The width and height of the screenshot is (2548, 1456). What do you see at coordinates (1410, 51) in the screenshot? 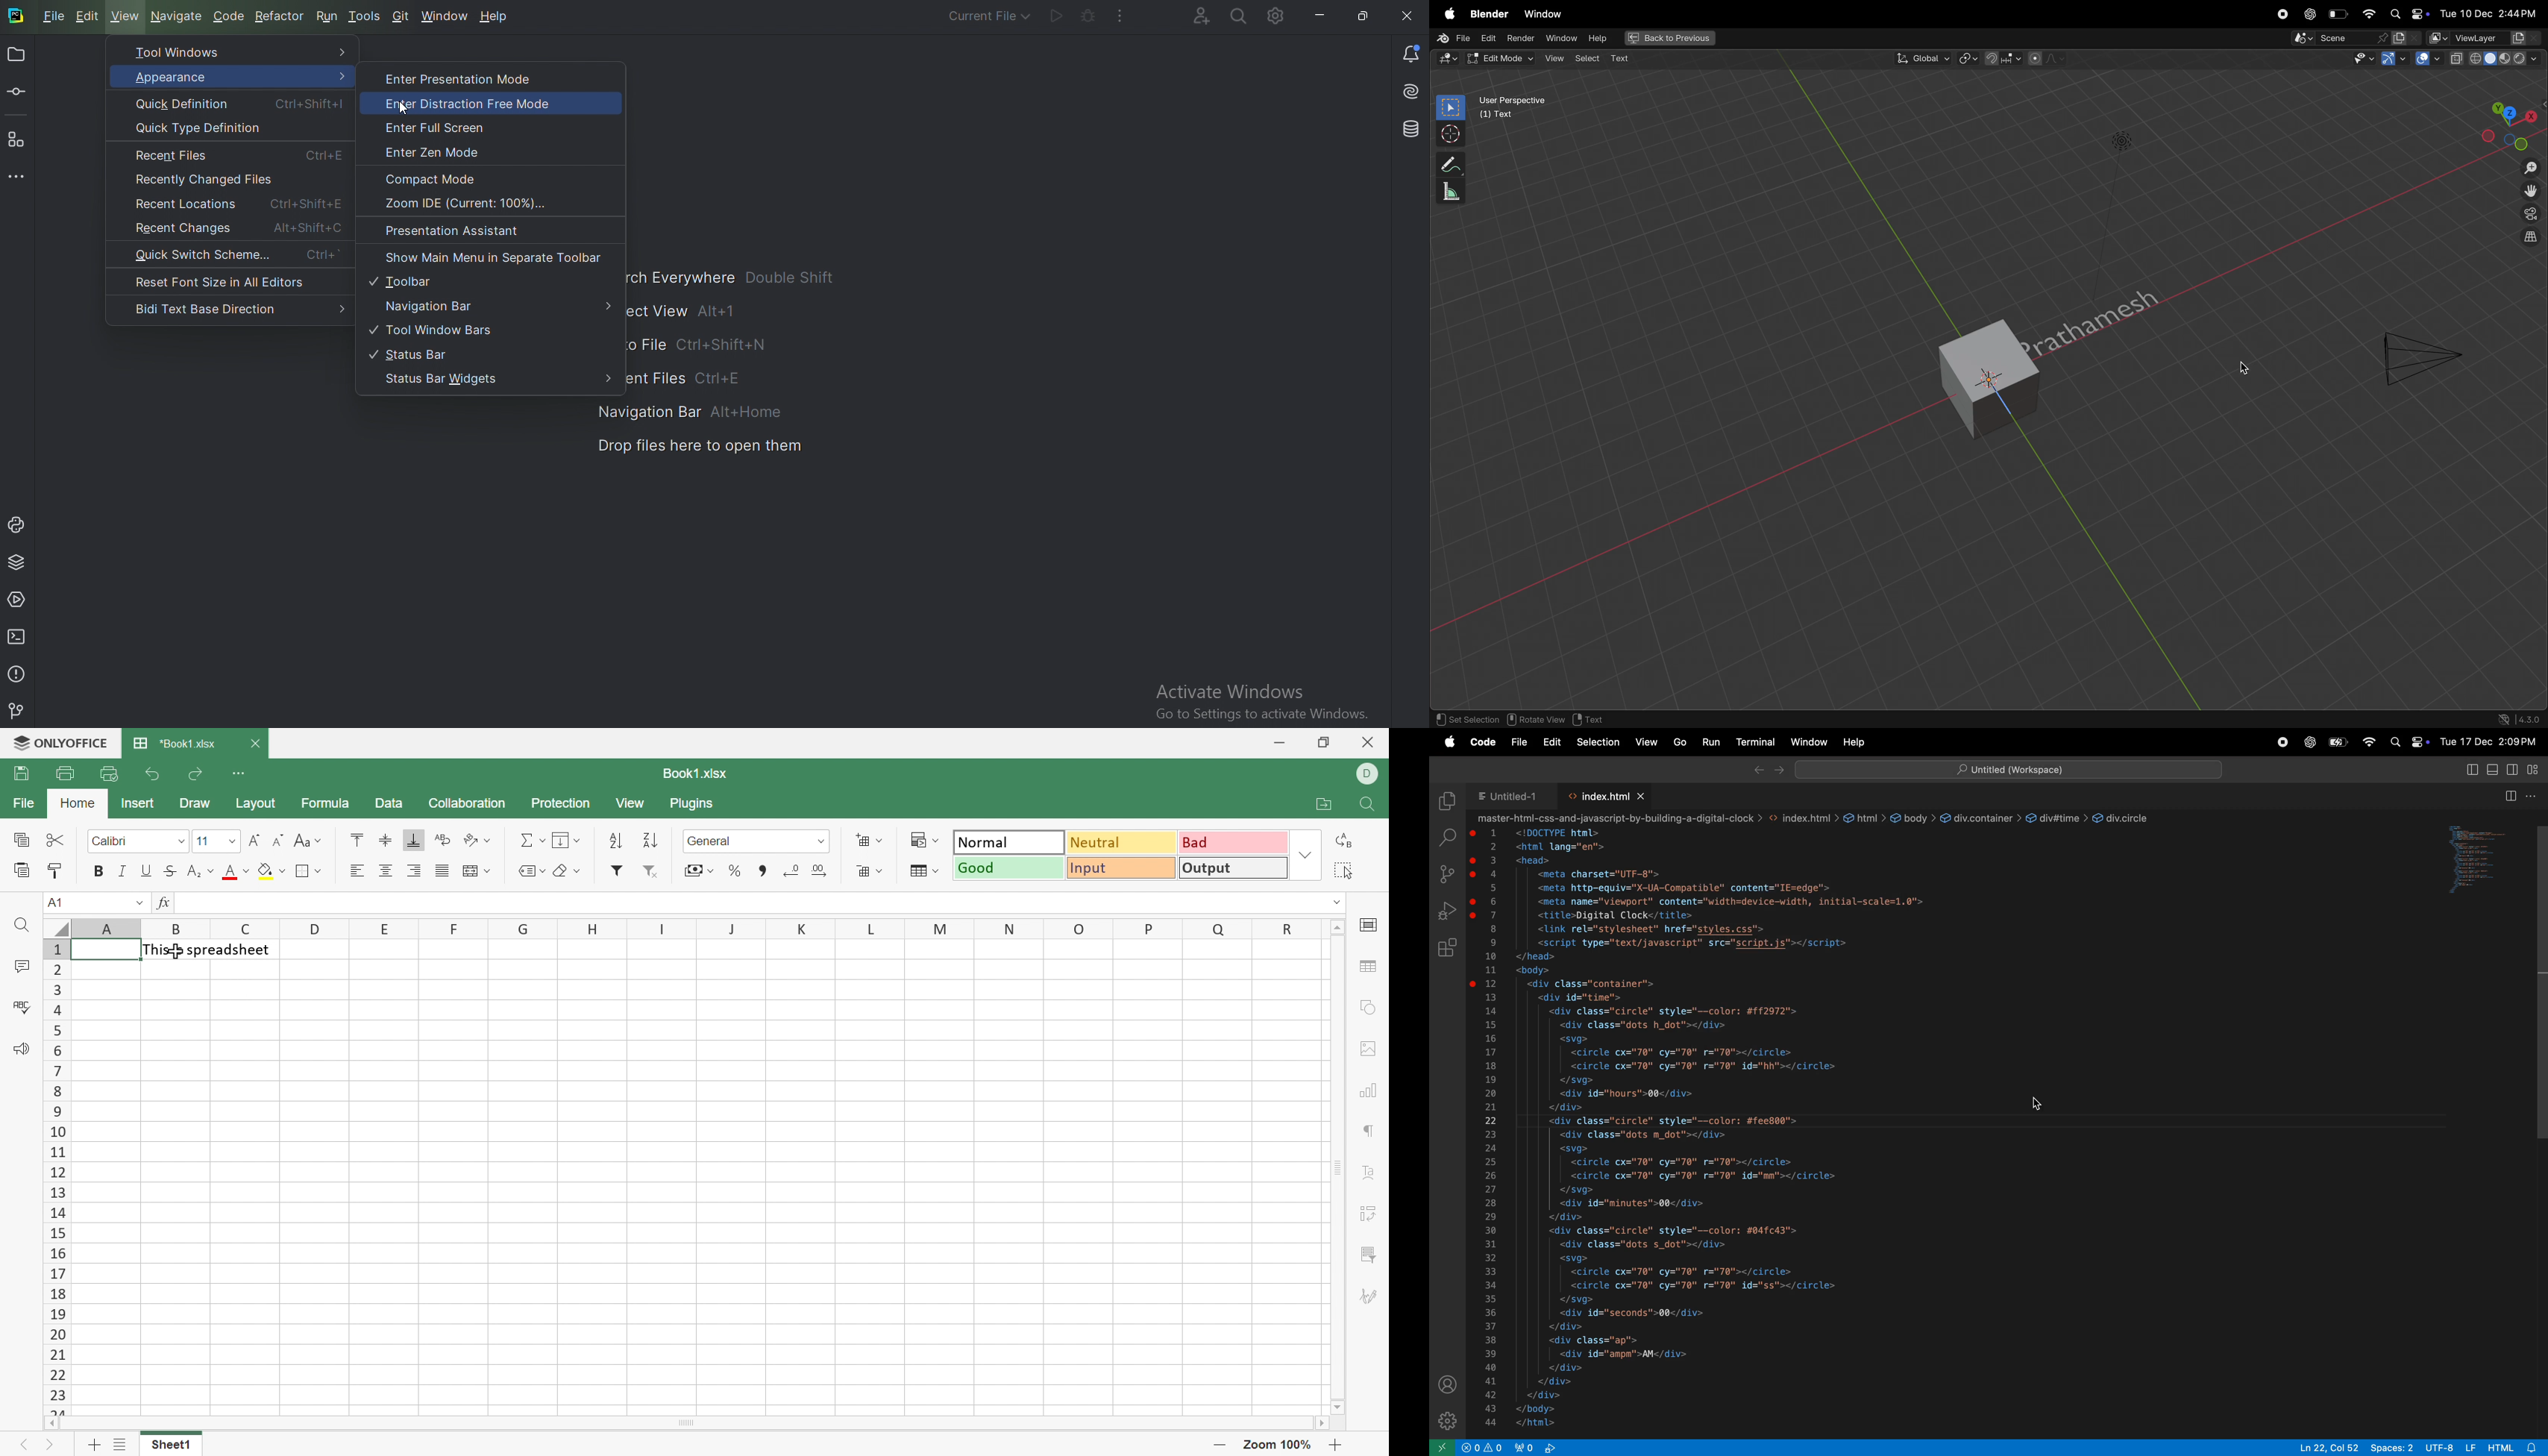
I see `Notifications` at bounding box center [1410, 51].